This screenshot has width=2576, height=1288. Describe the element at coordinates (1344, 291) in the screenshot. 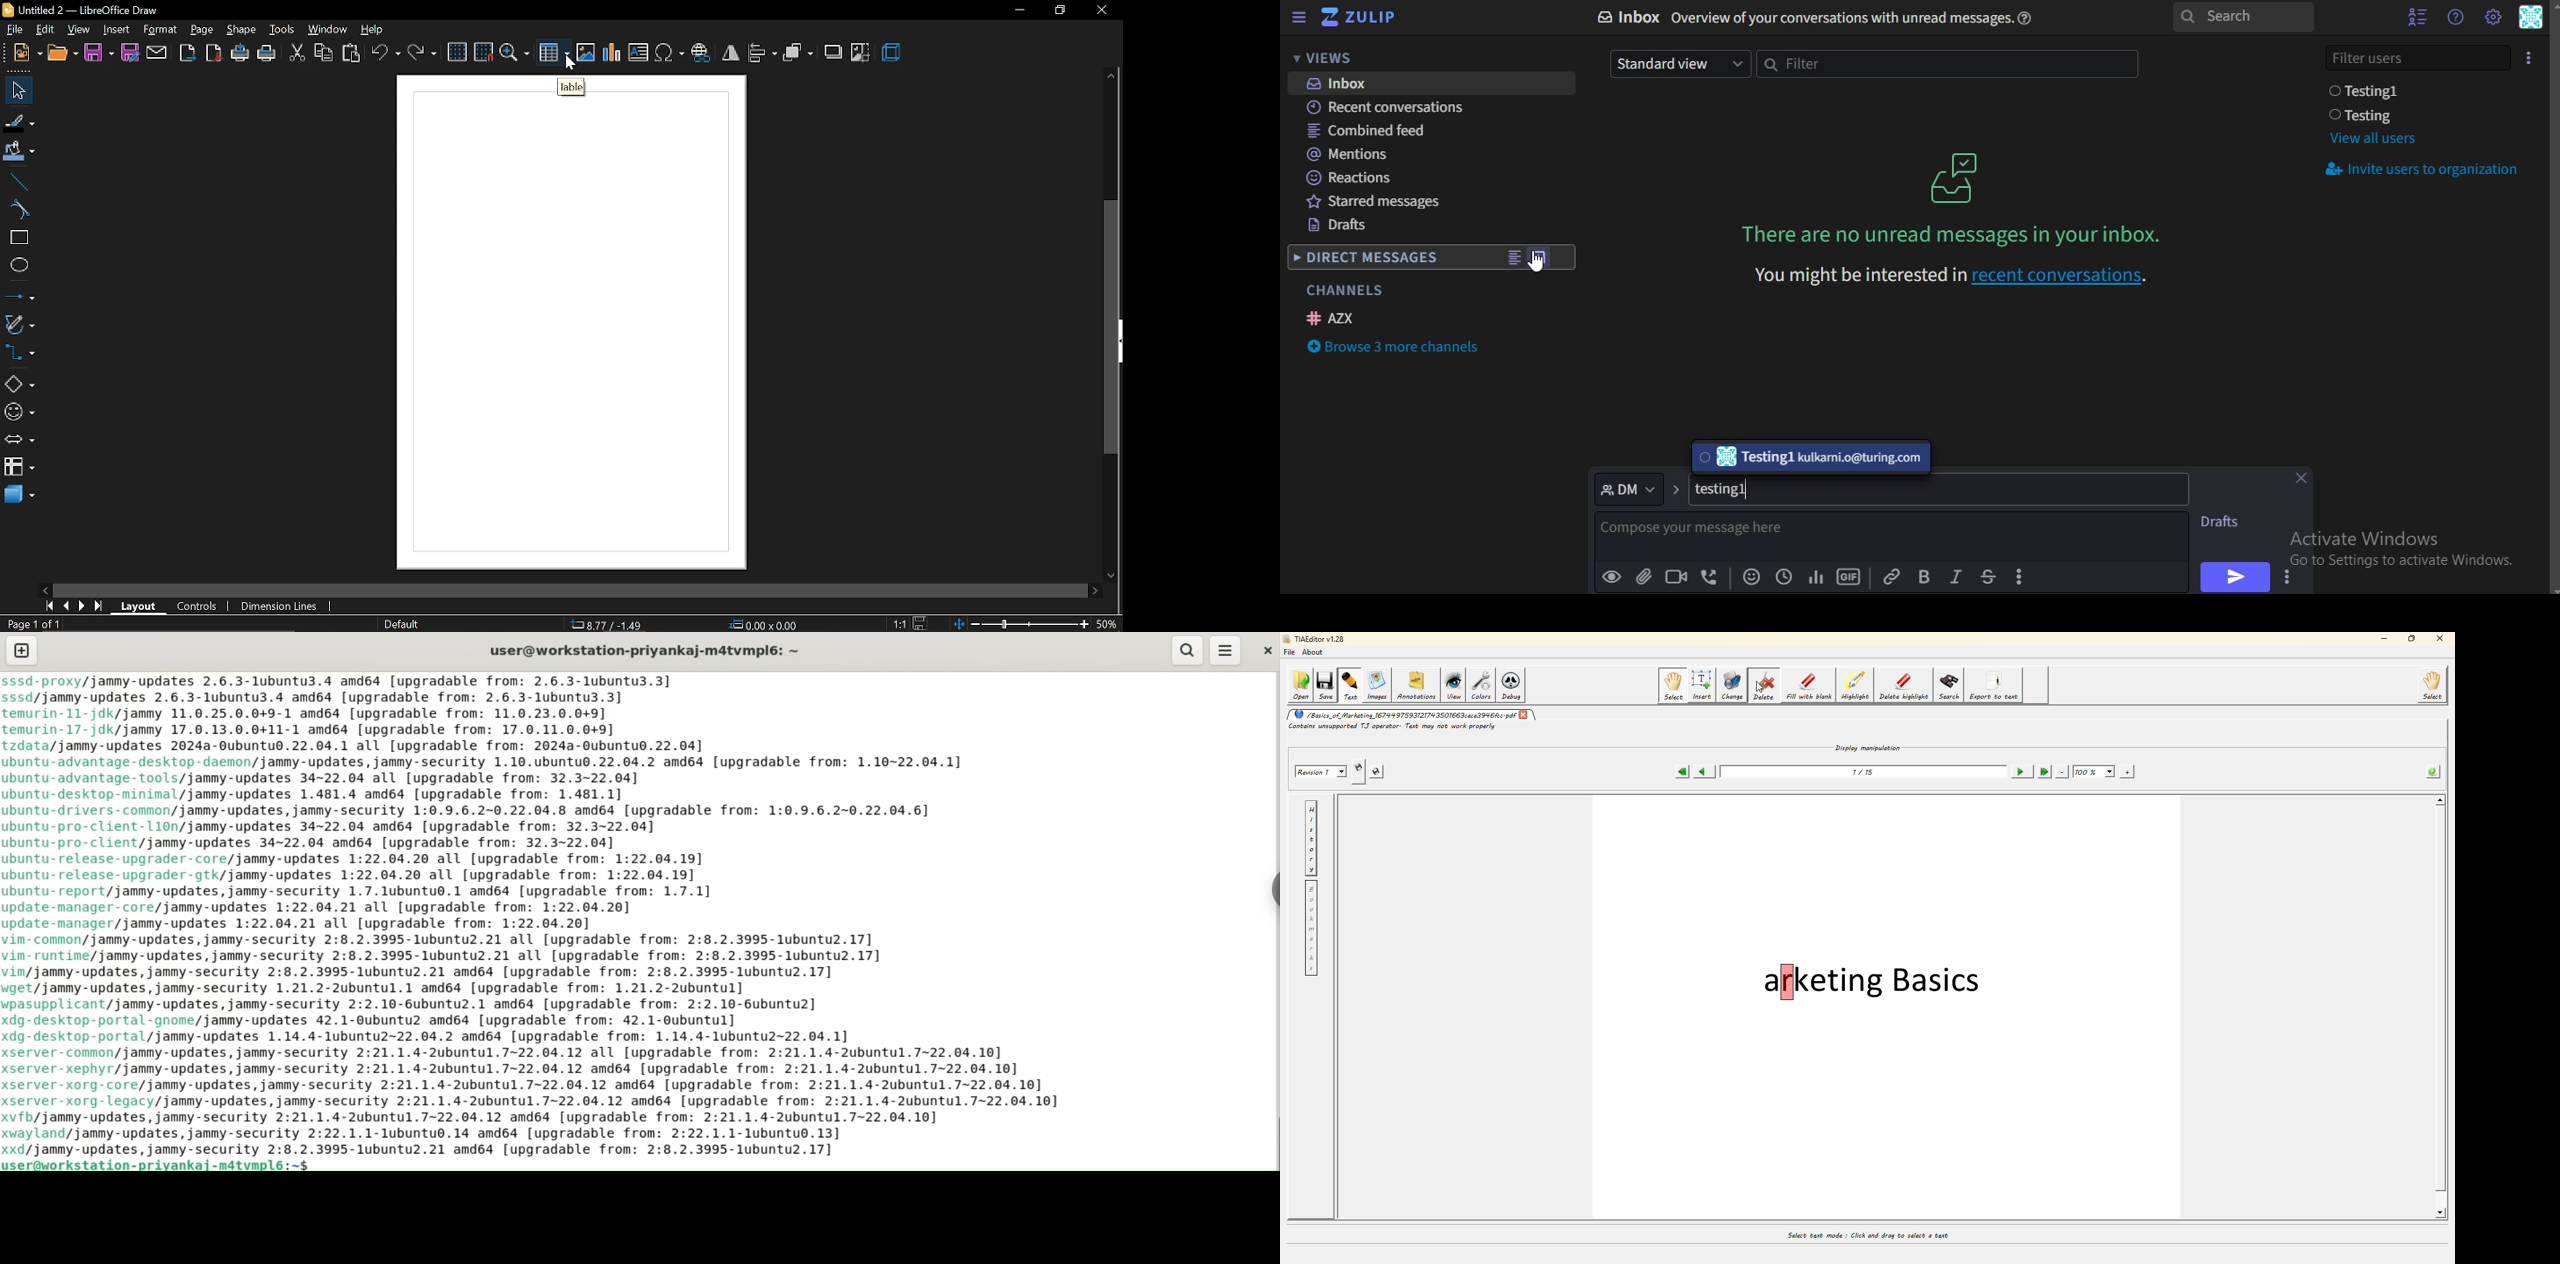

I see `channels` at that location.